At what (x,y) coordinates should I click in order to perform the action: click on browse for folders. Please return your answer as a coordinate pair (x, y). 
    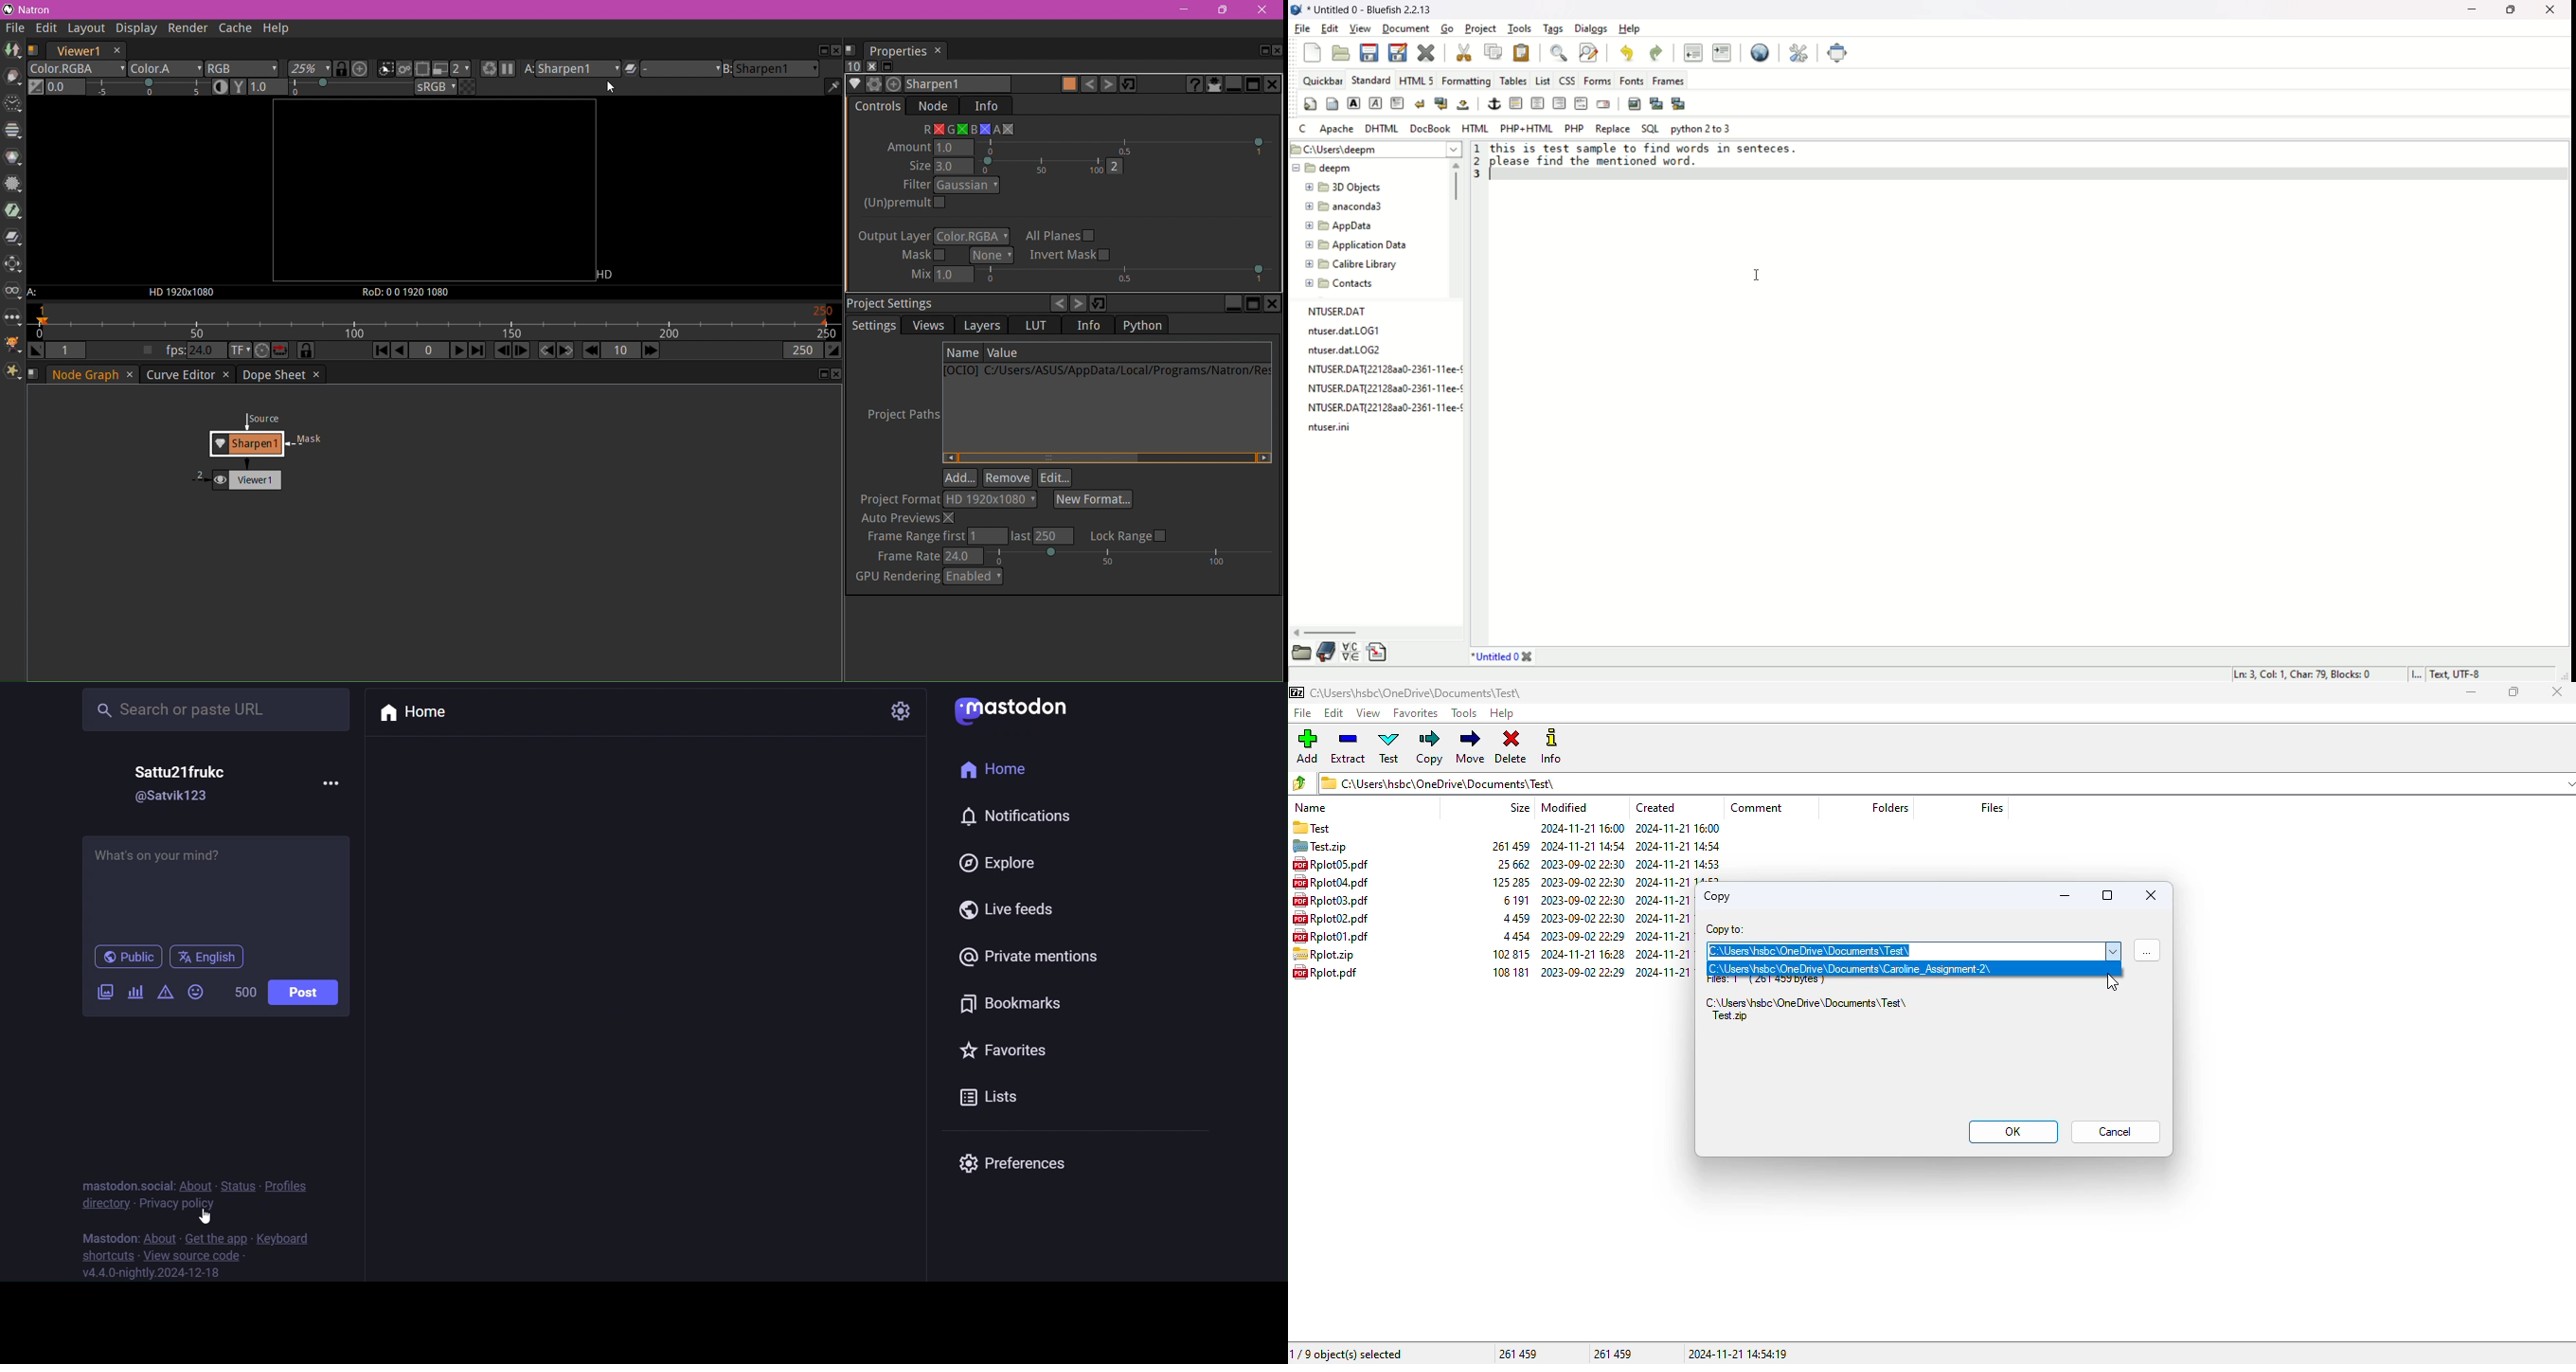
    Looking at the image, I should click on (2147, 950).